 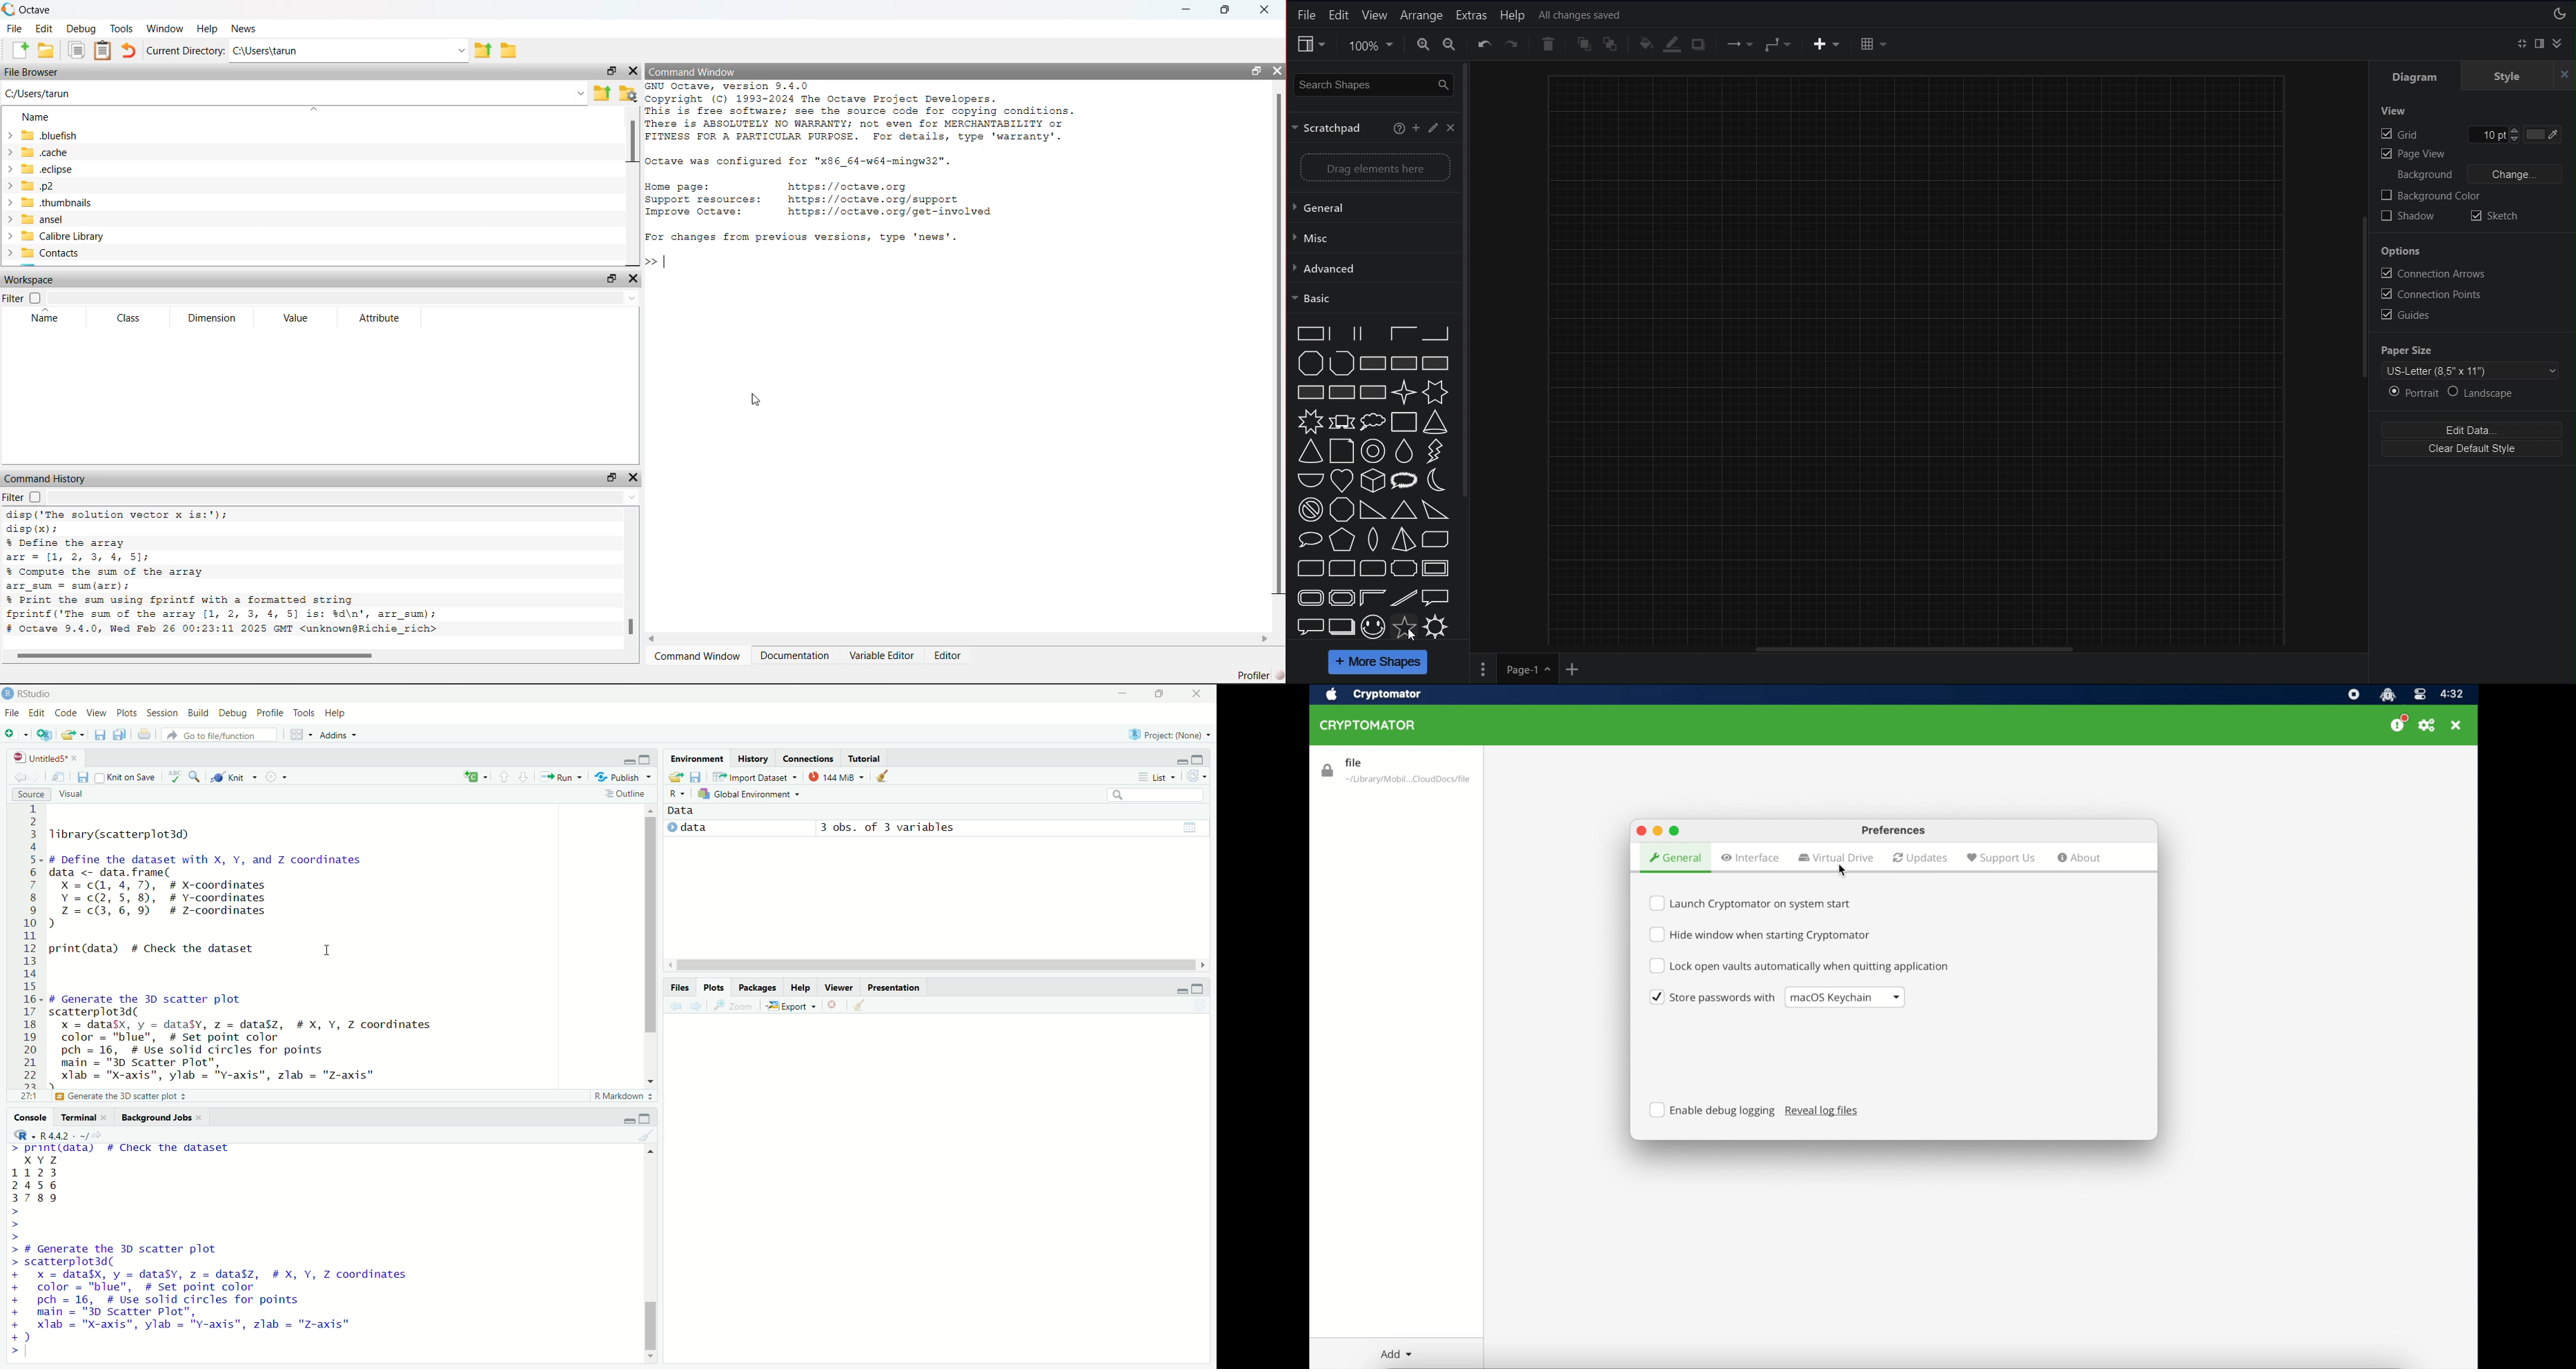 I want to click on Global Environment, so click(x=752, y=794).